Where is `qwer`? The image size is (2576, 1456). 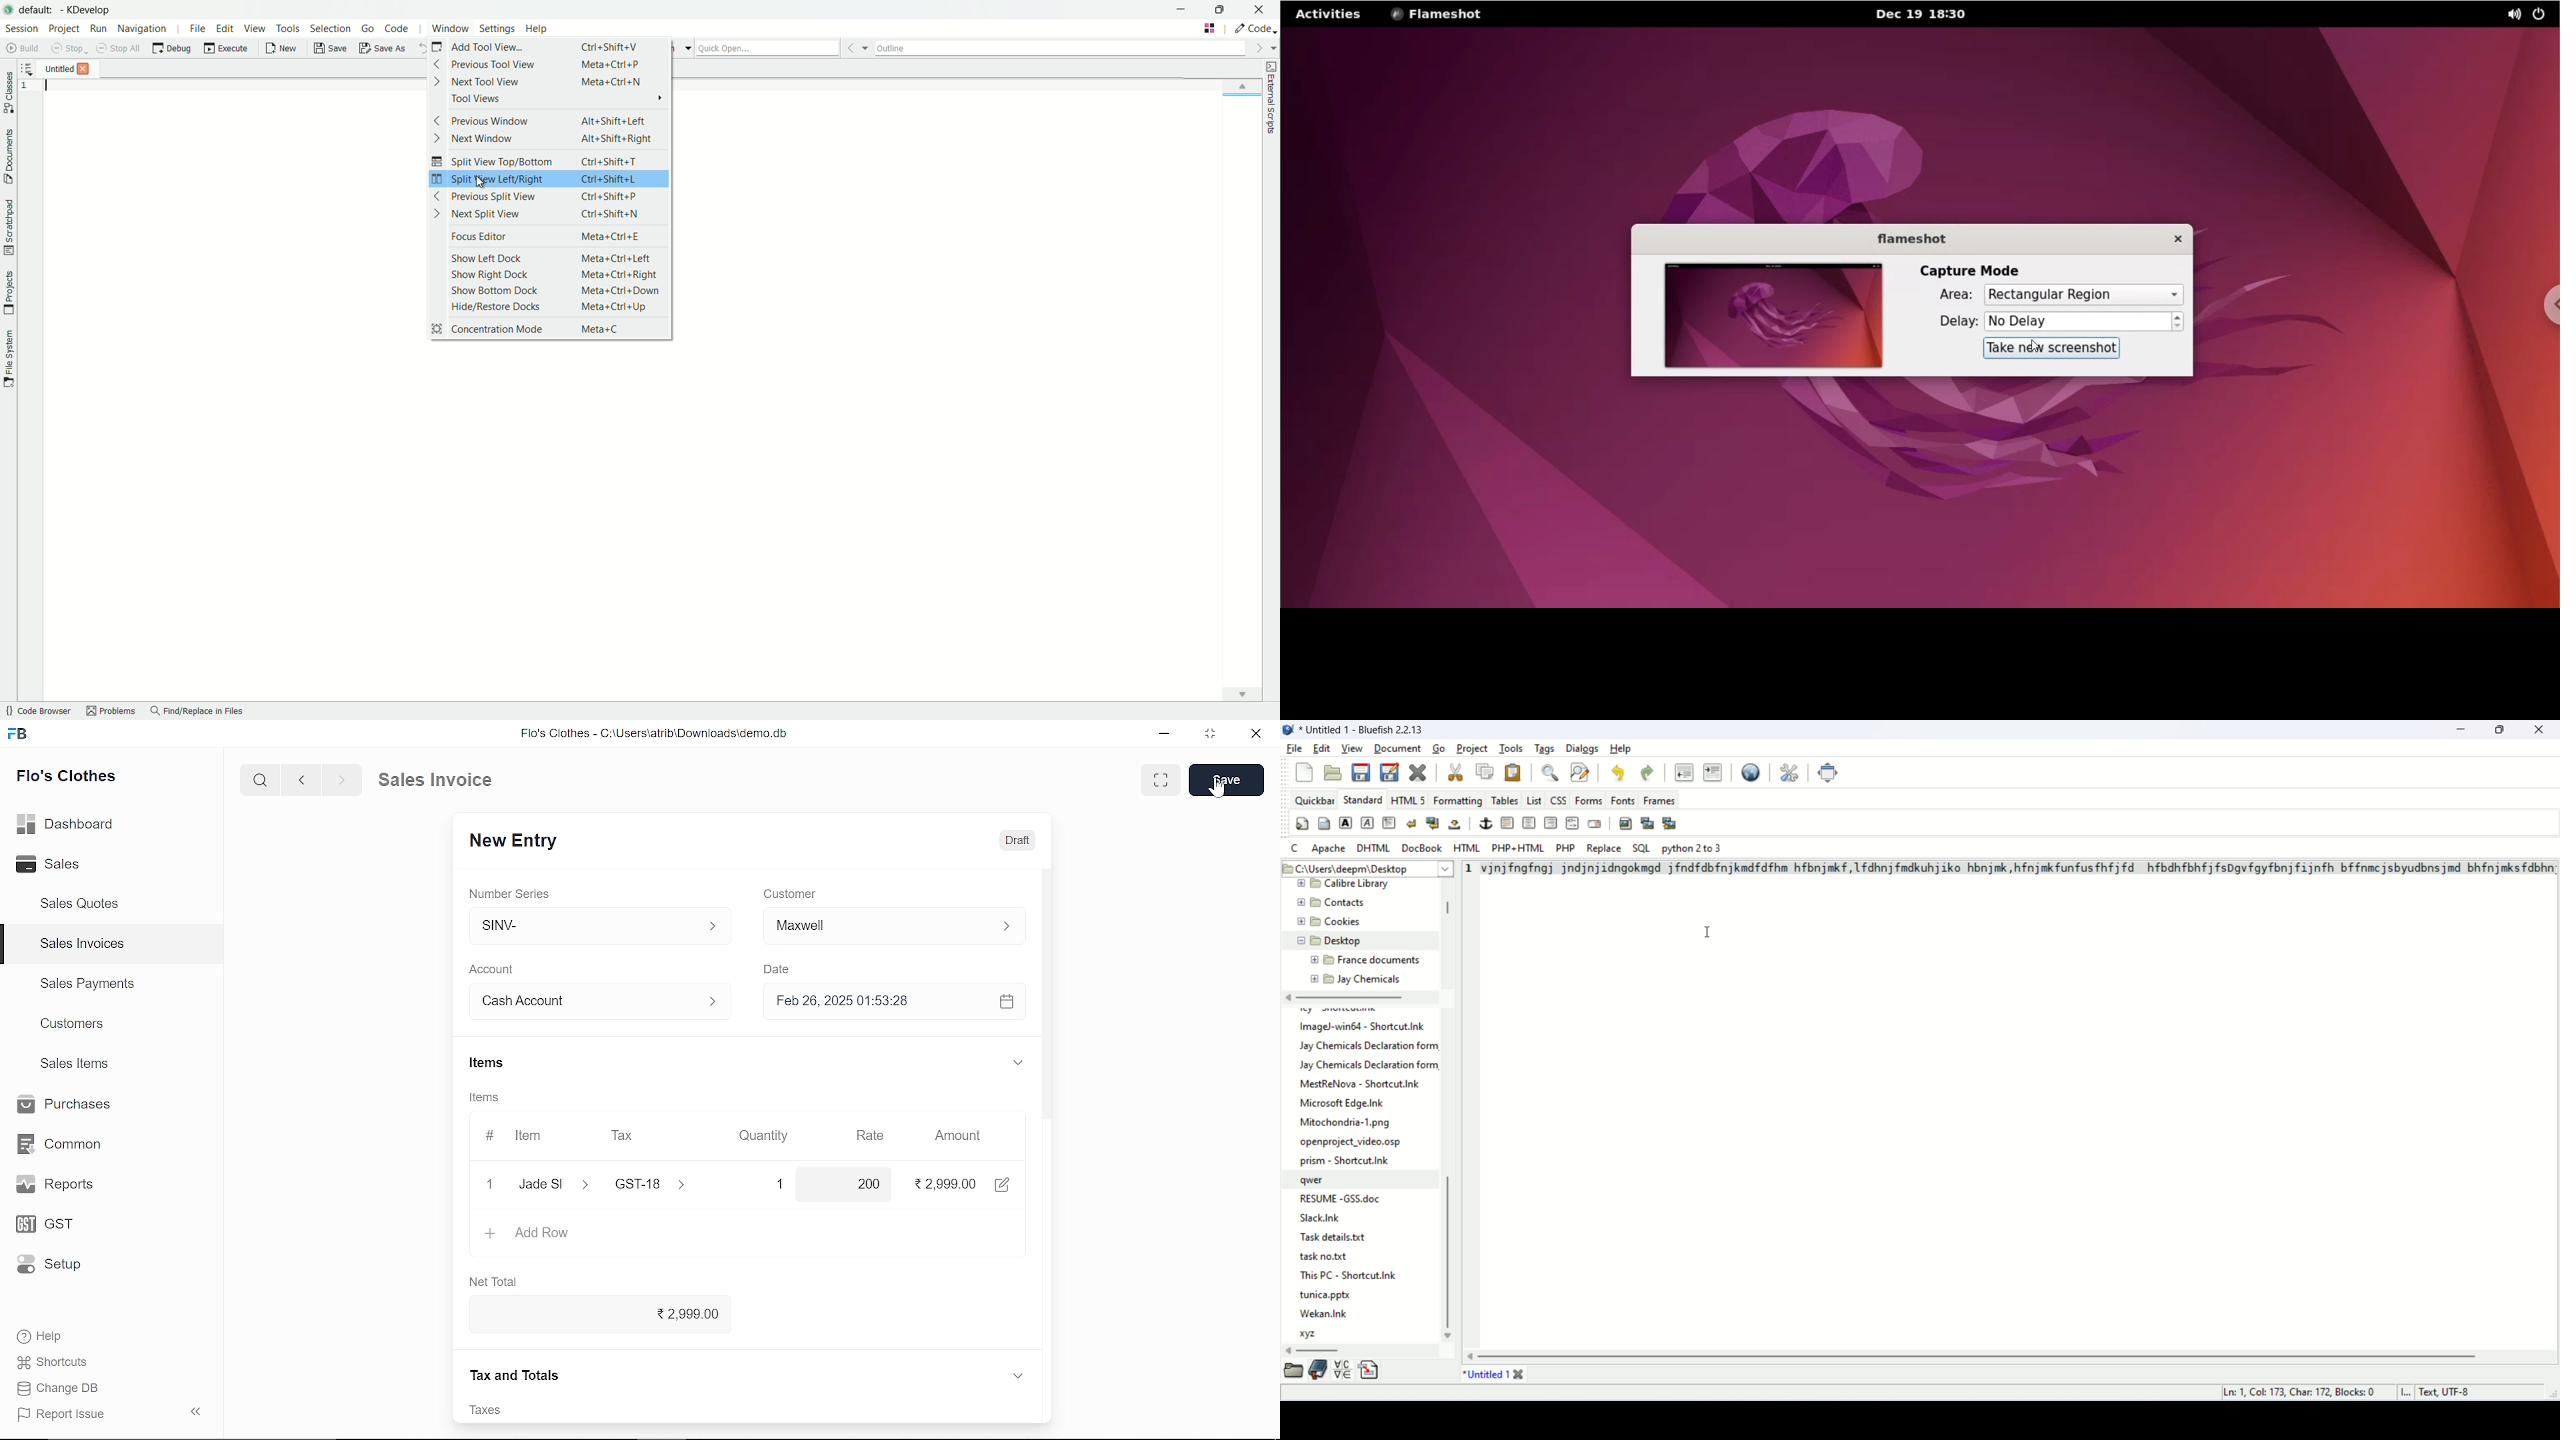 qwer is located at coordinates (1318, 1181).